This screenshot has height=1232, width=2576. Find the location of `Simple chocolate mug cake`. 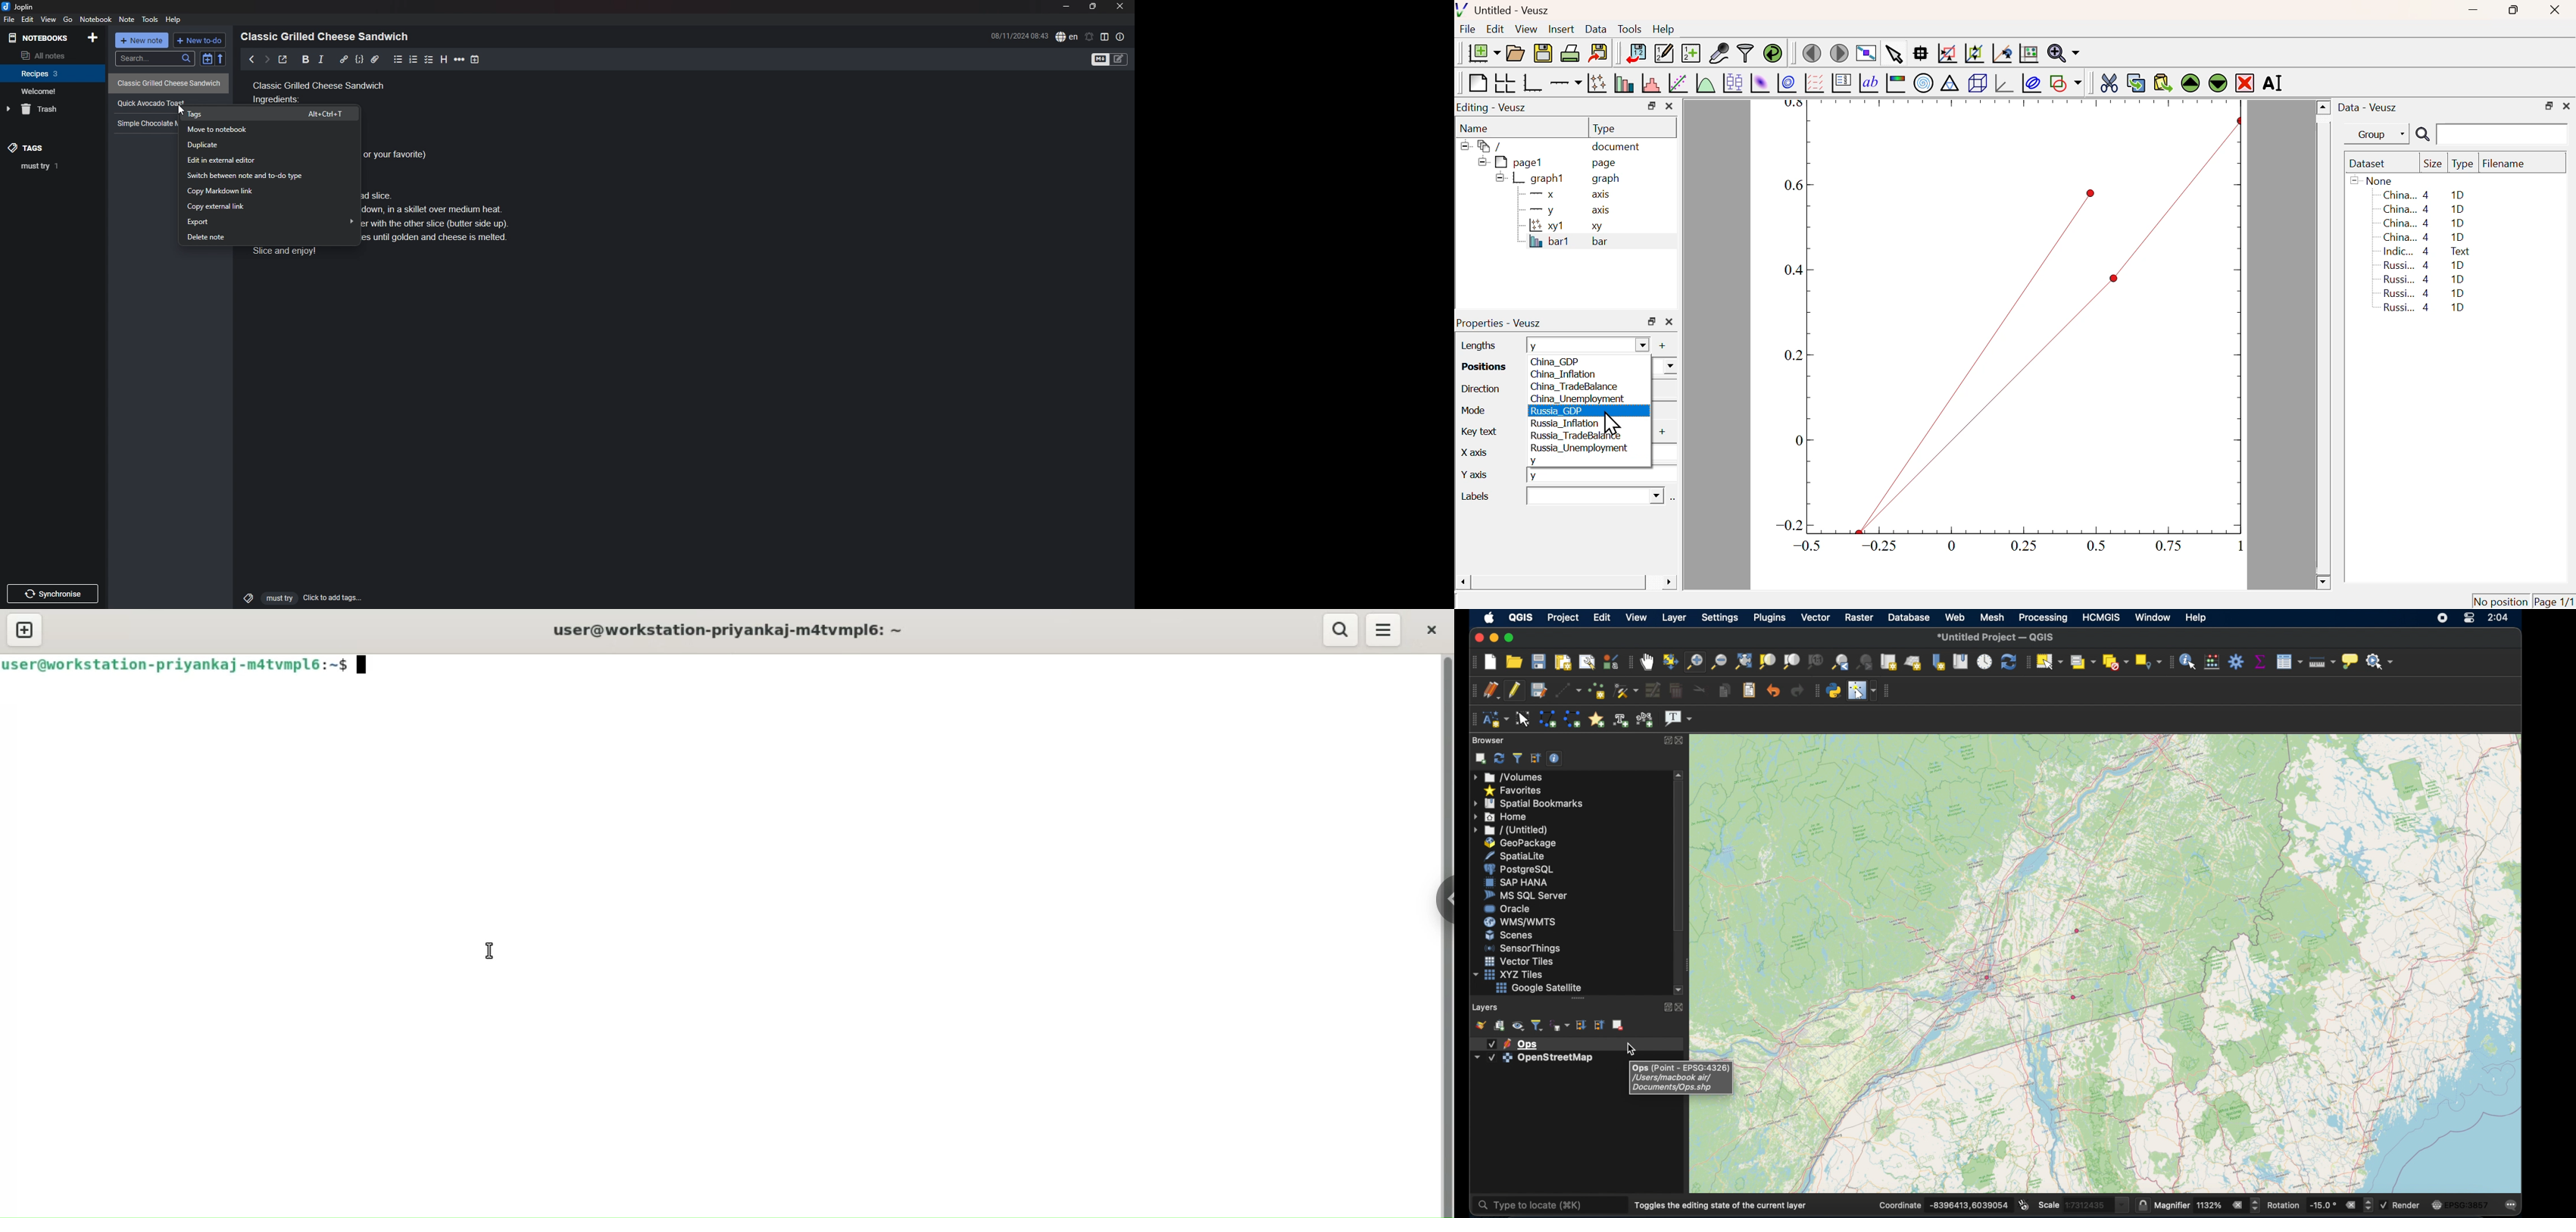

Simple chocolate mug cake is located at coordinates (145, 123).